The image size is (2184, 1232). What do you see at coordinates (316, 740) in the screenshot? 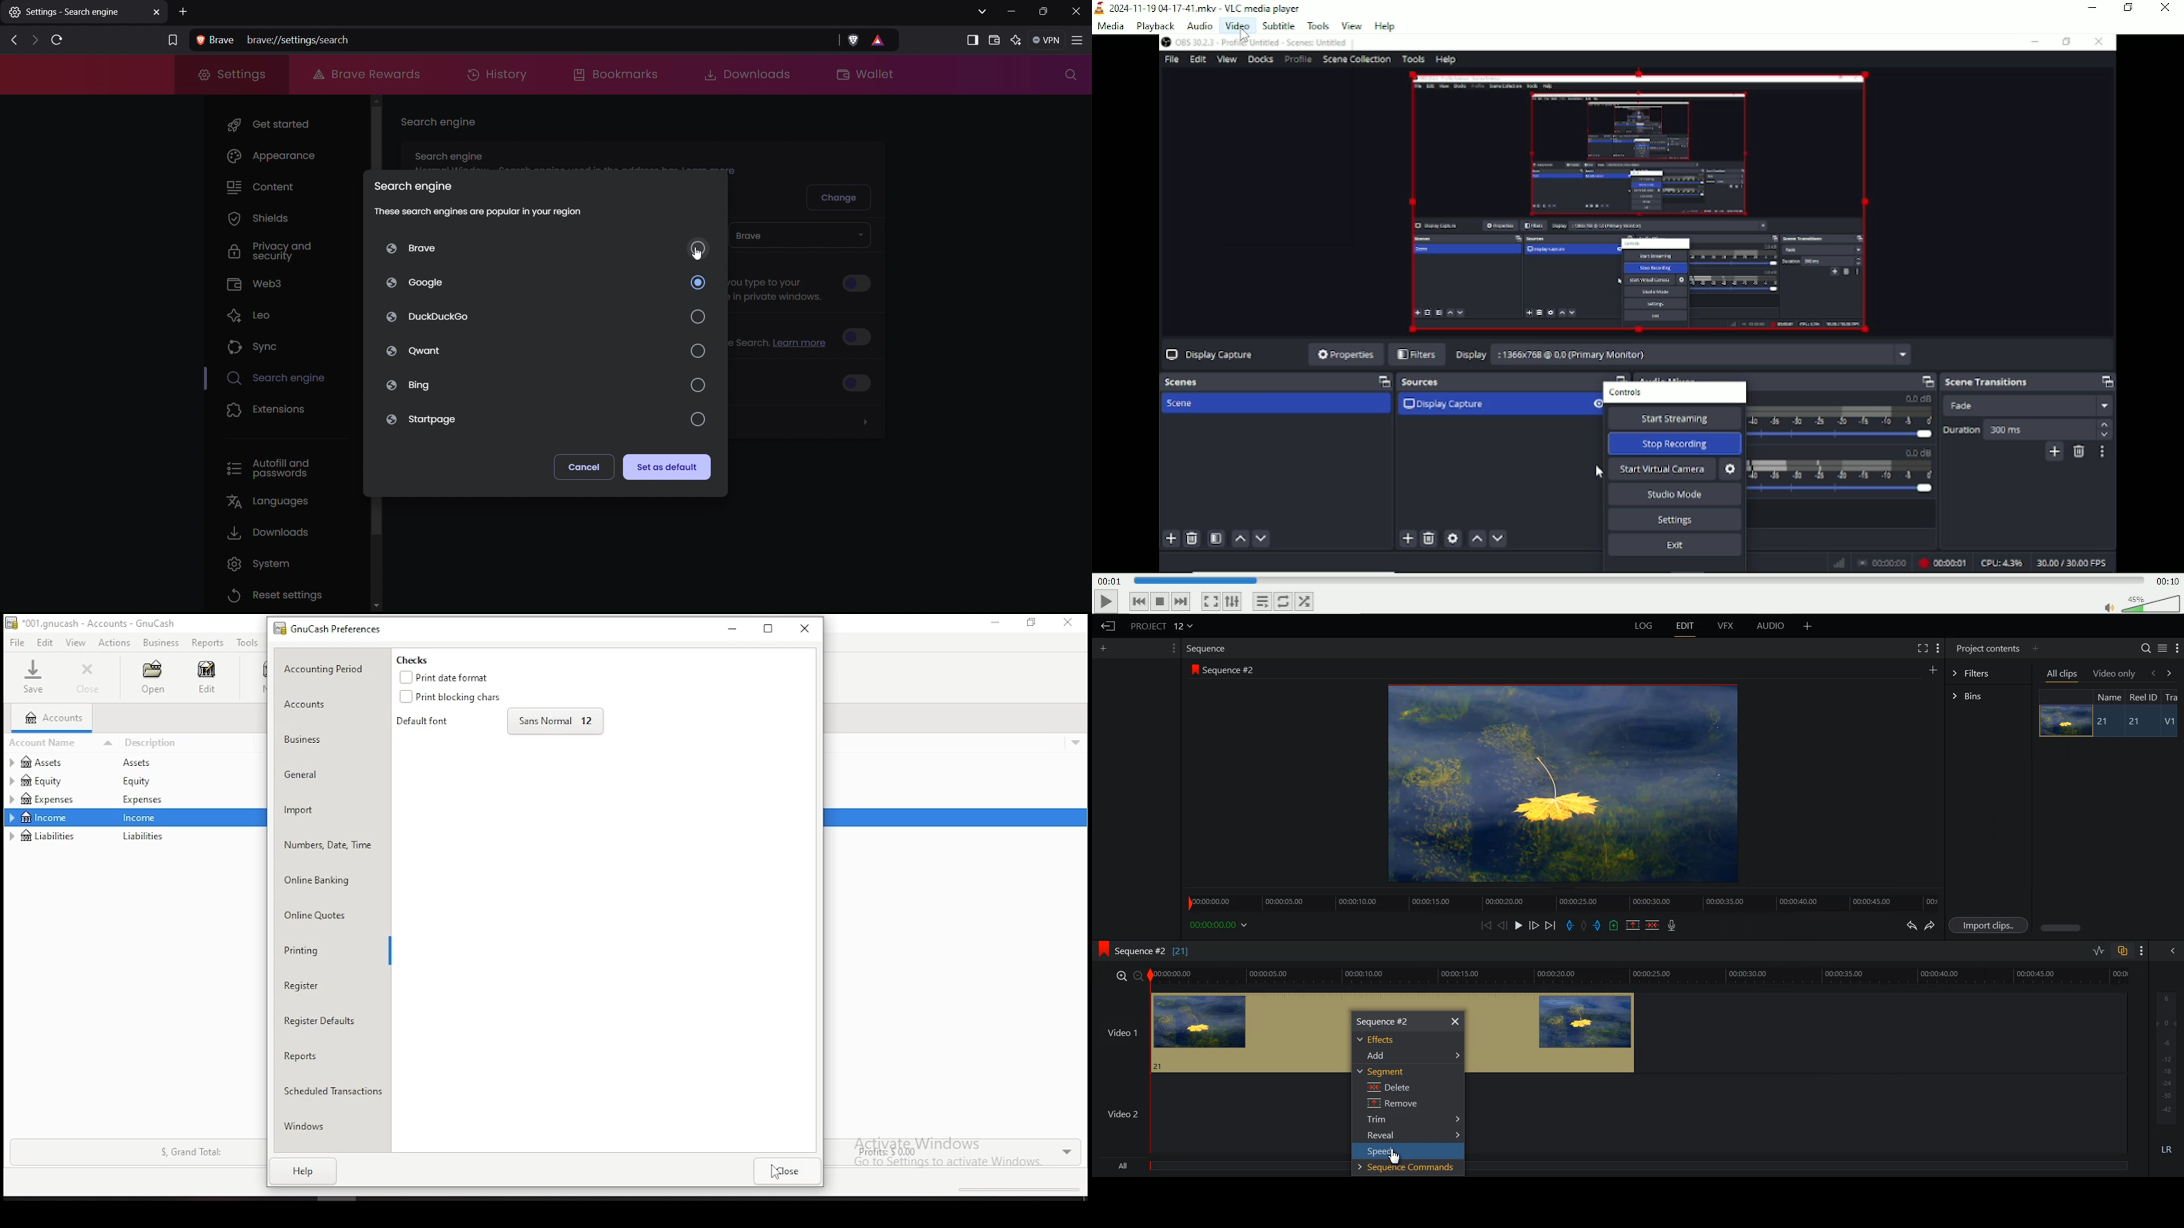
I see `business` at bounding box center [316, 740].